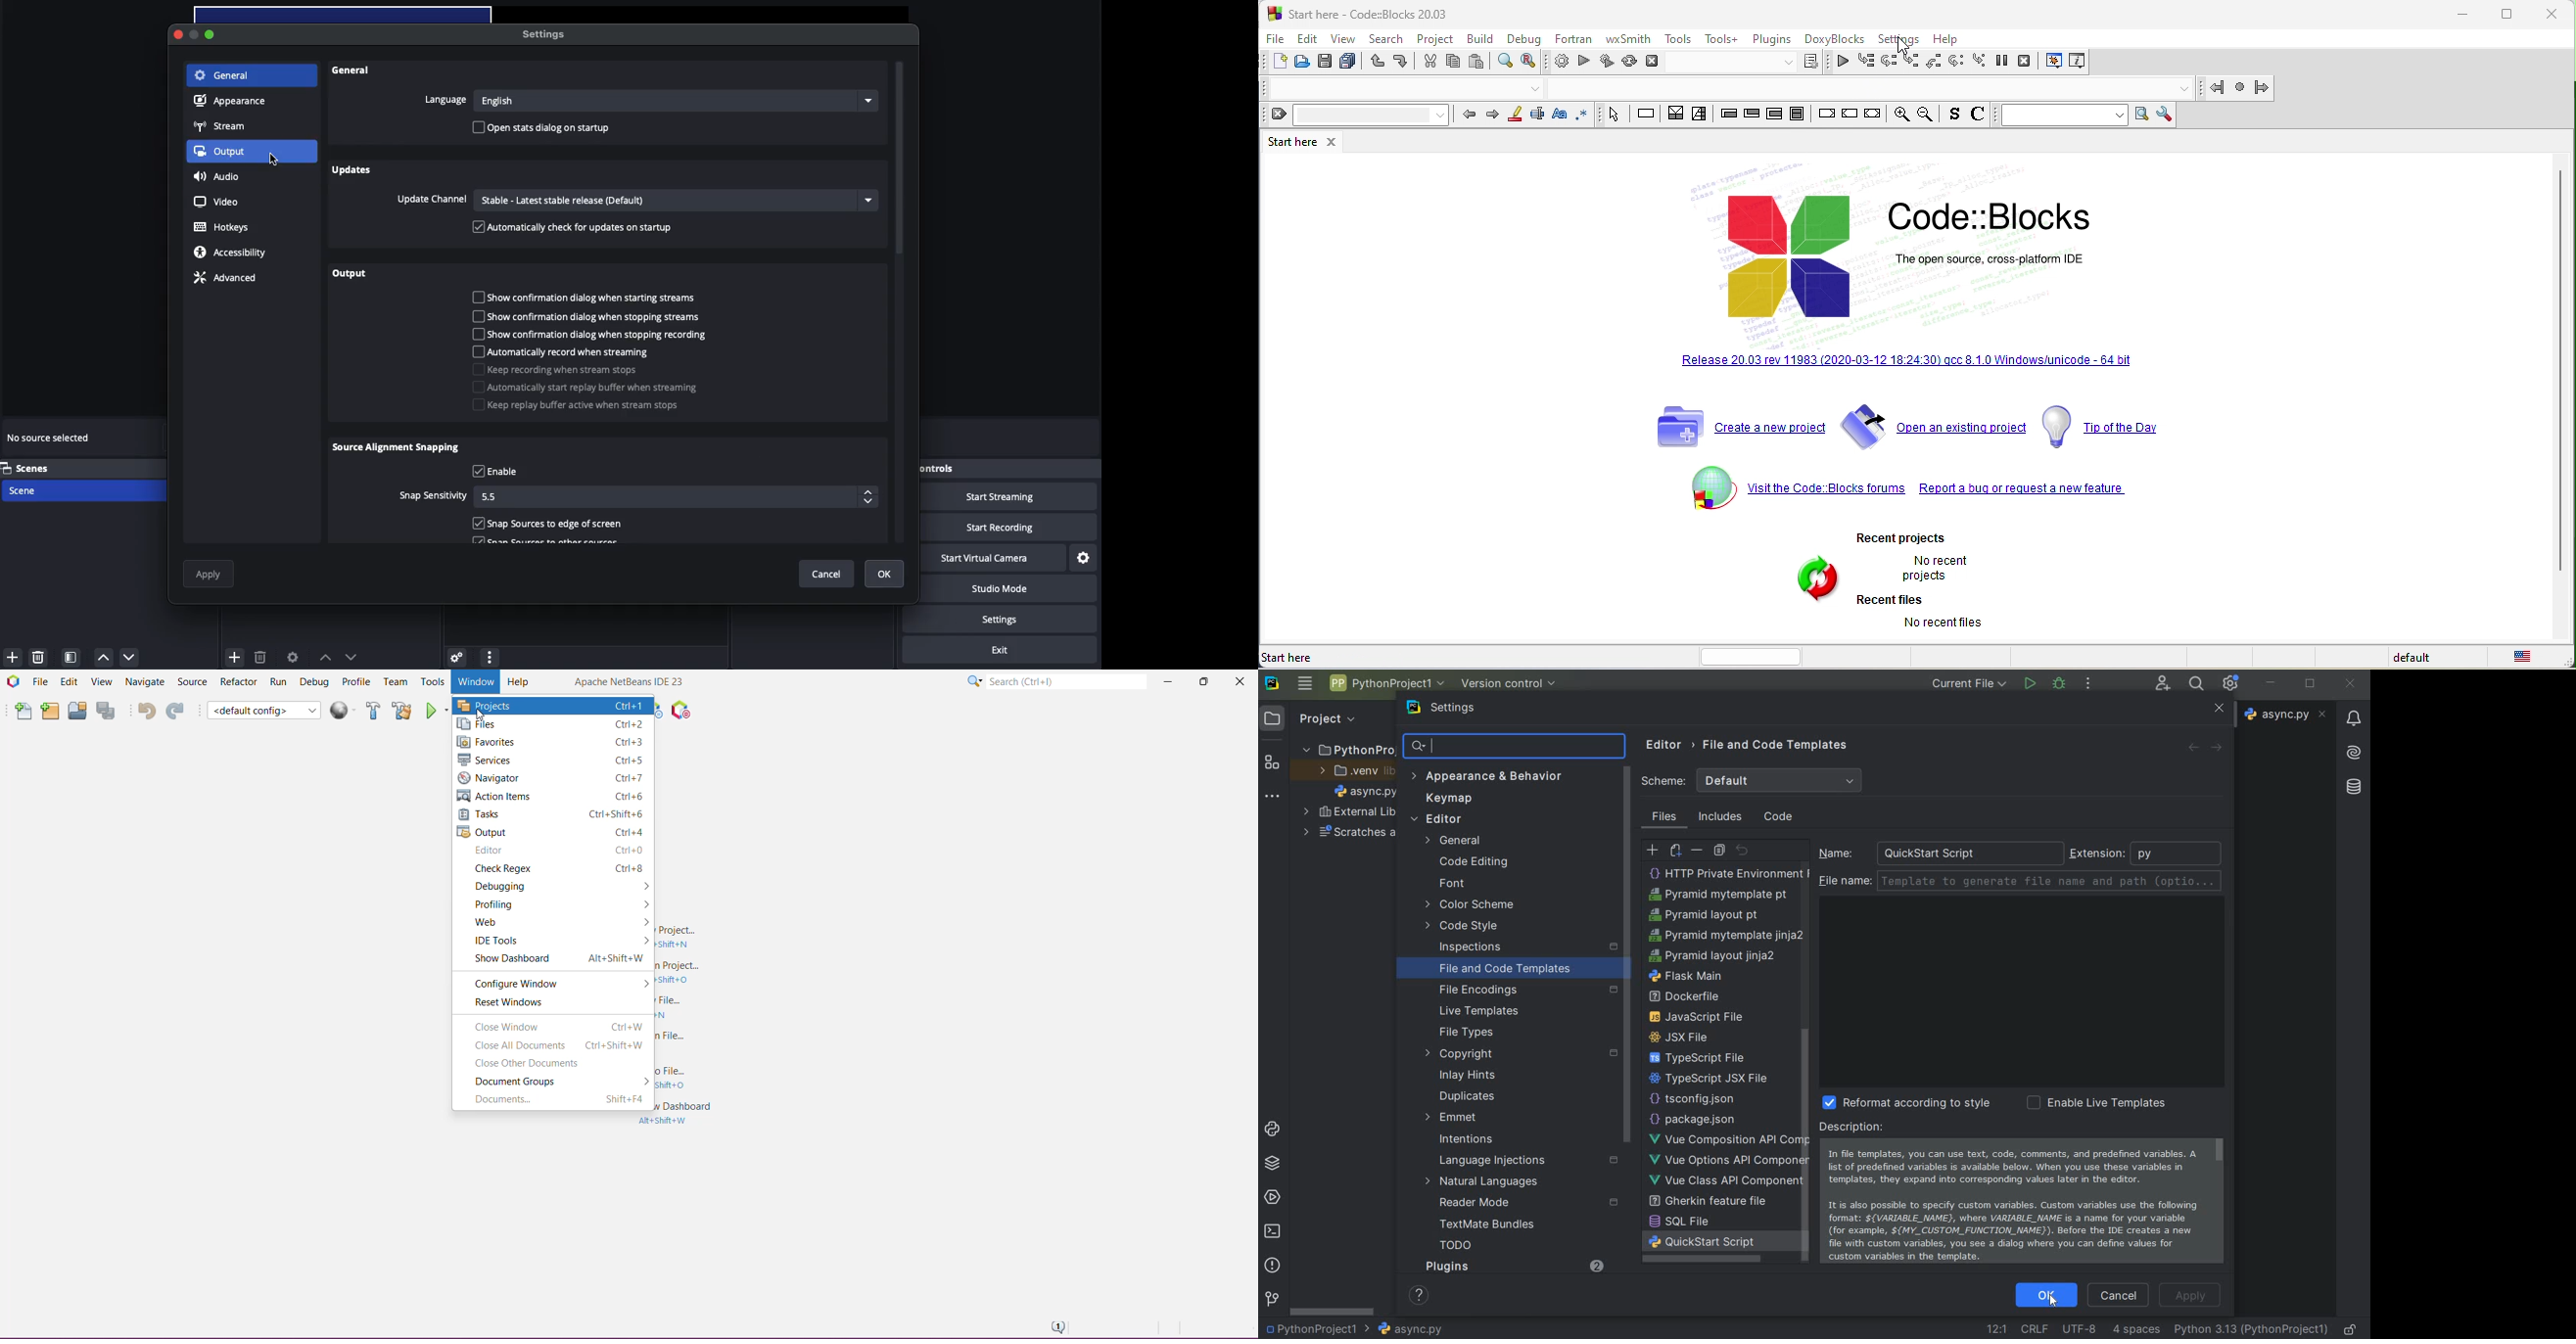  What do you see at coordinates (217, 37) in the screenshot?
I see `Maximize` at bounding box center [217, 37].